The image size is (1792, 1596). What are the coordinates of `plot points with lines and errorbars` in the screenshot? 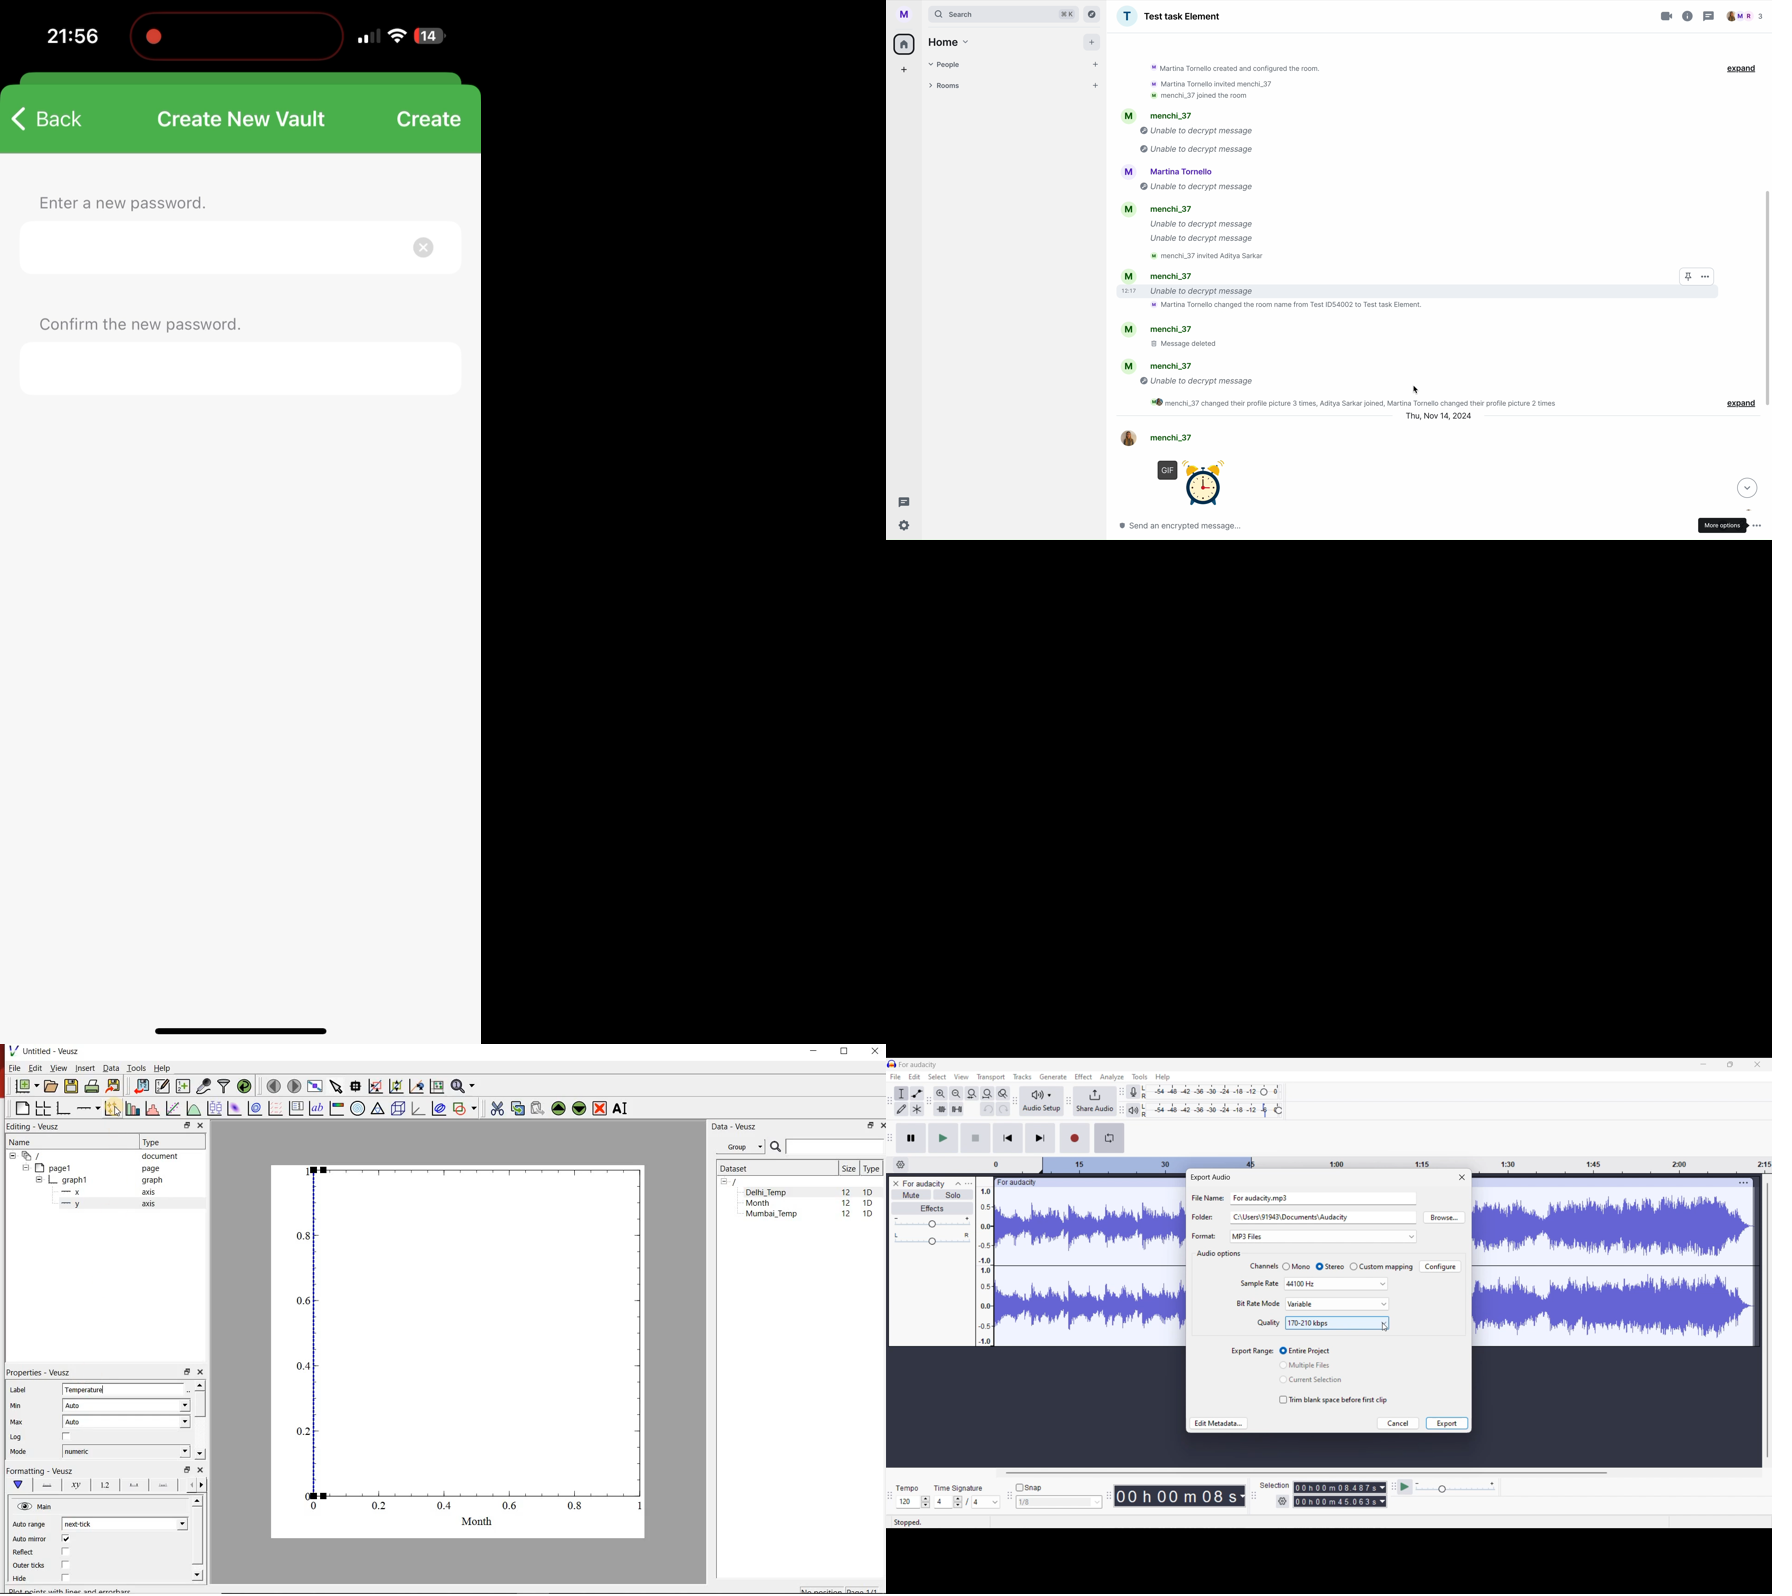 It's located at (111, 1109).